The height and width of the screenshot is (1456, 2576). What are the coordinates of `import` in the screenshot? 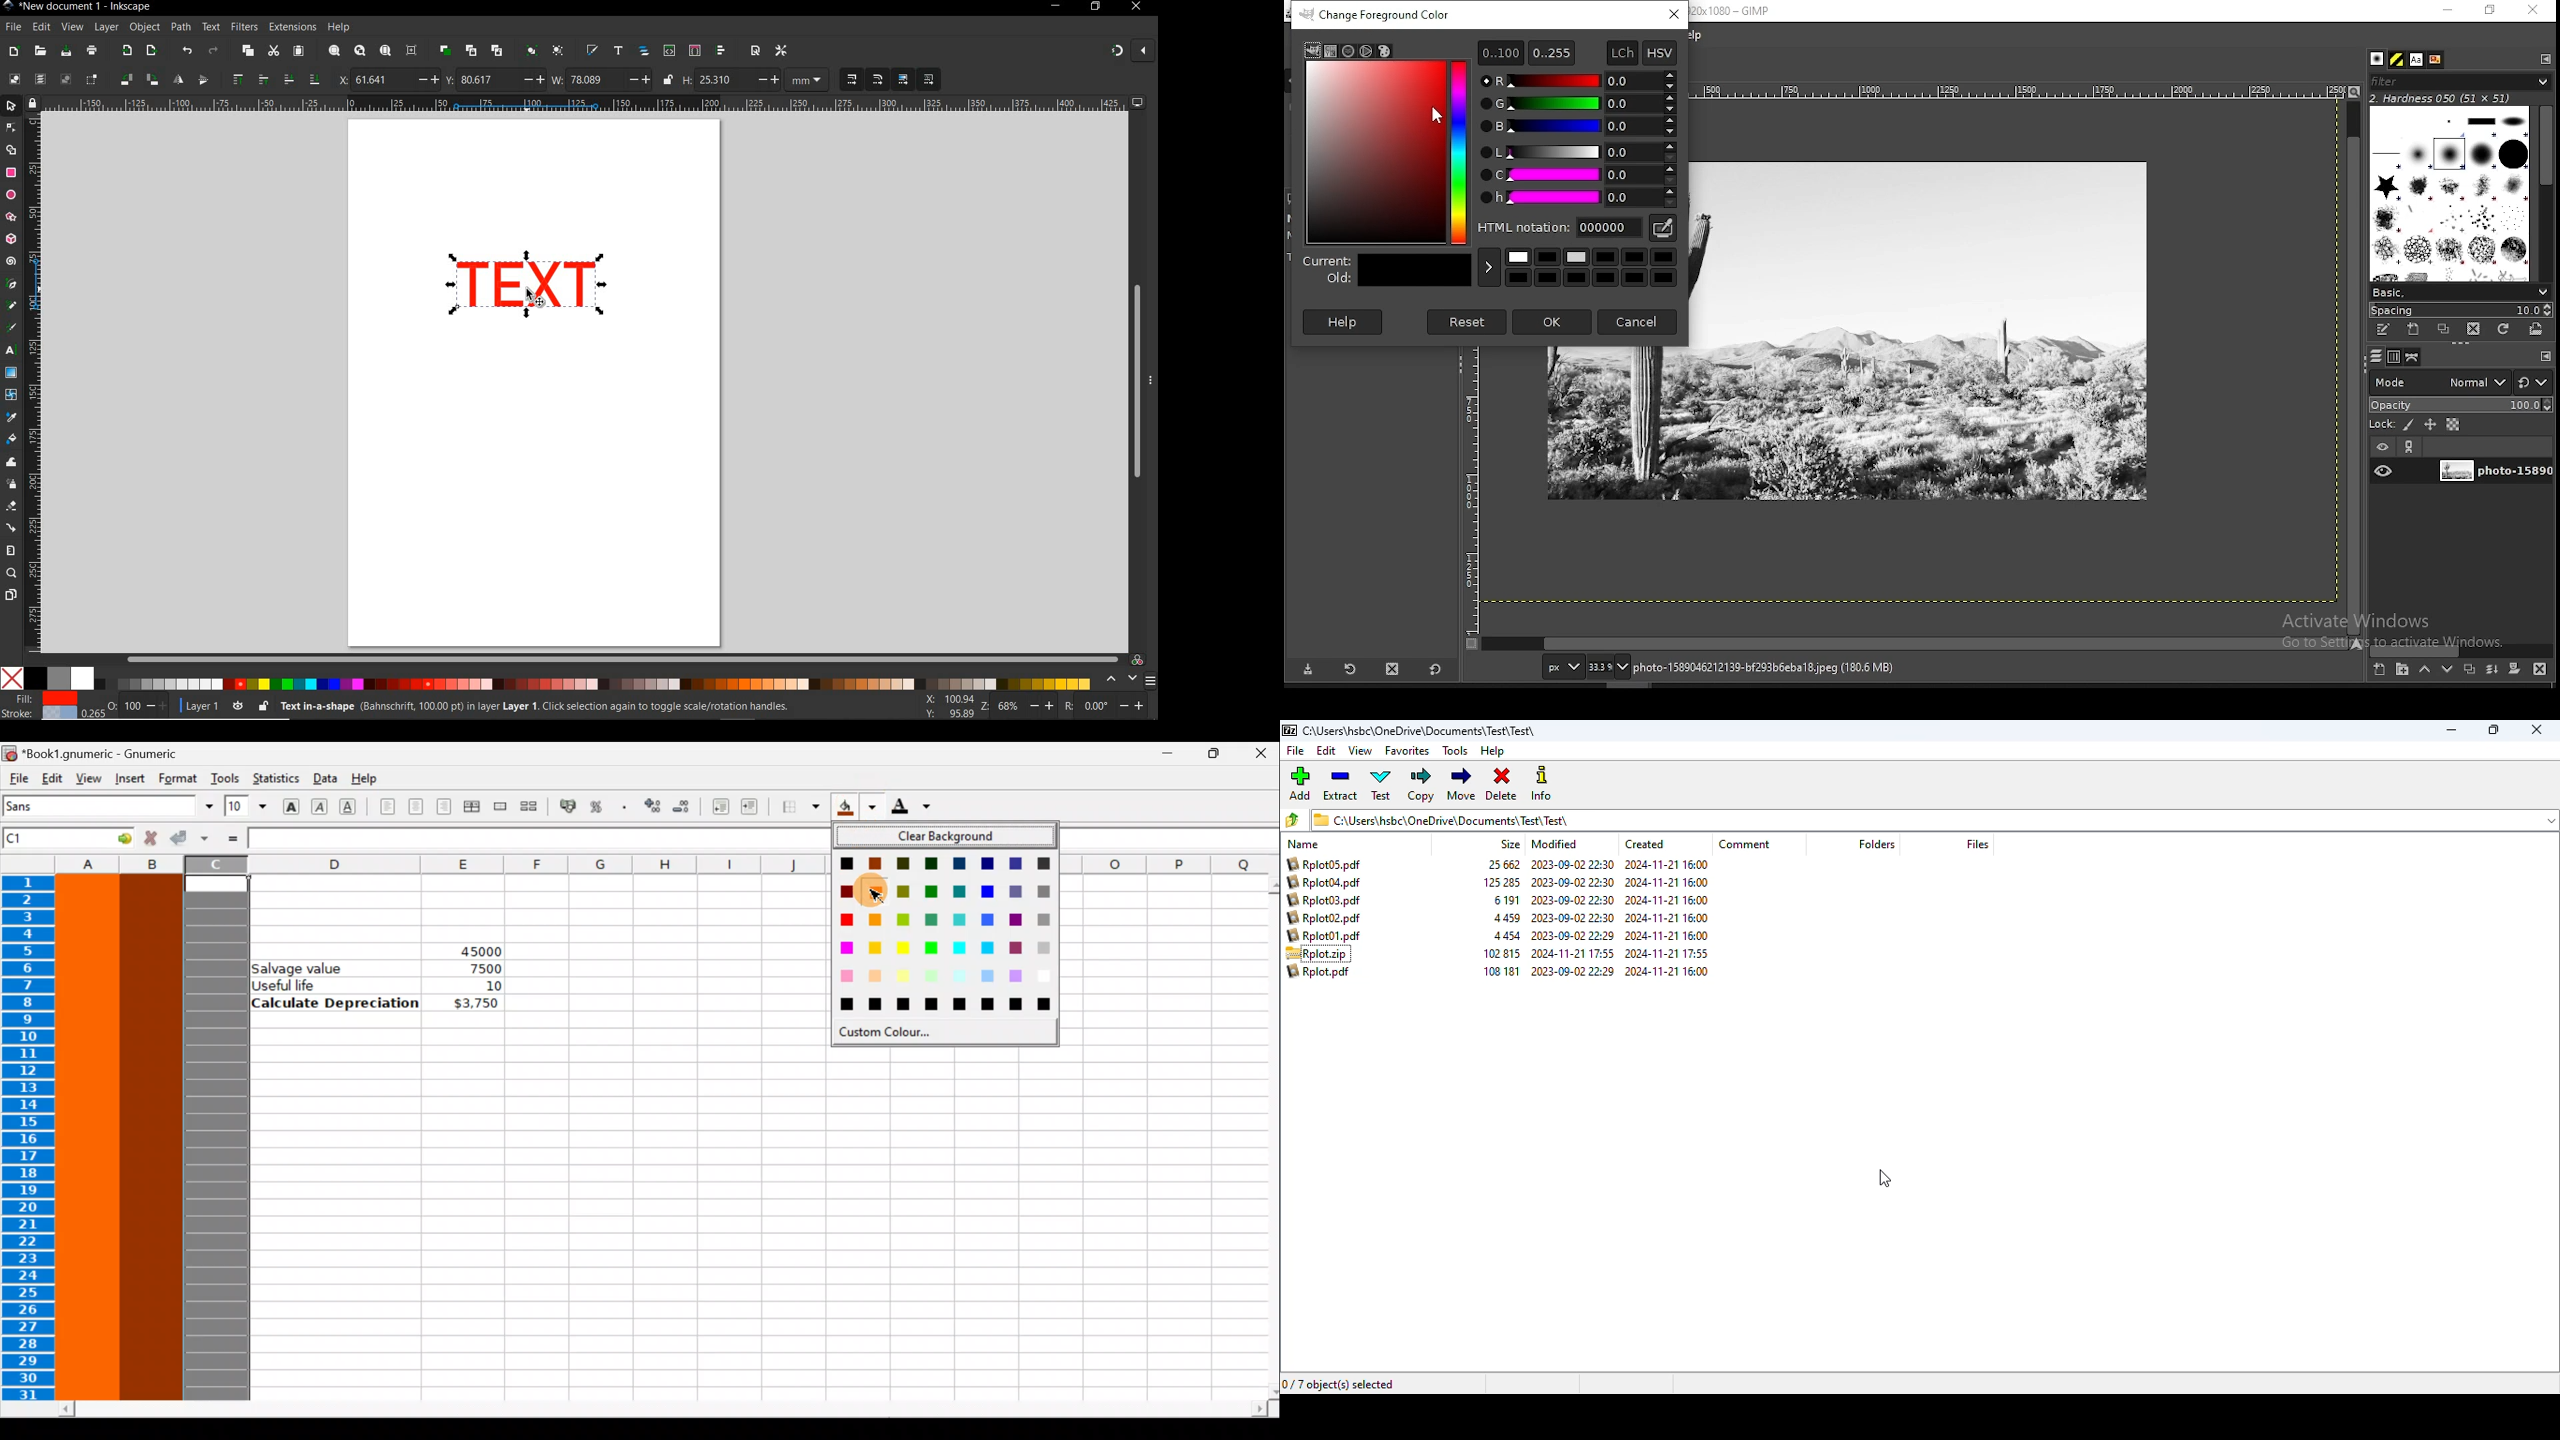 It's located at (126, 52).